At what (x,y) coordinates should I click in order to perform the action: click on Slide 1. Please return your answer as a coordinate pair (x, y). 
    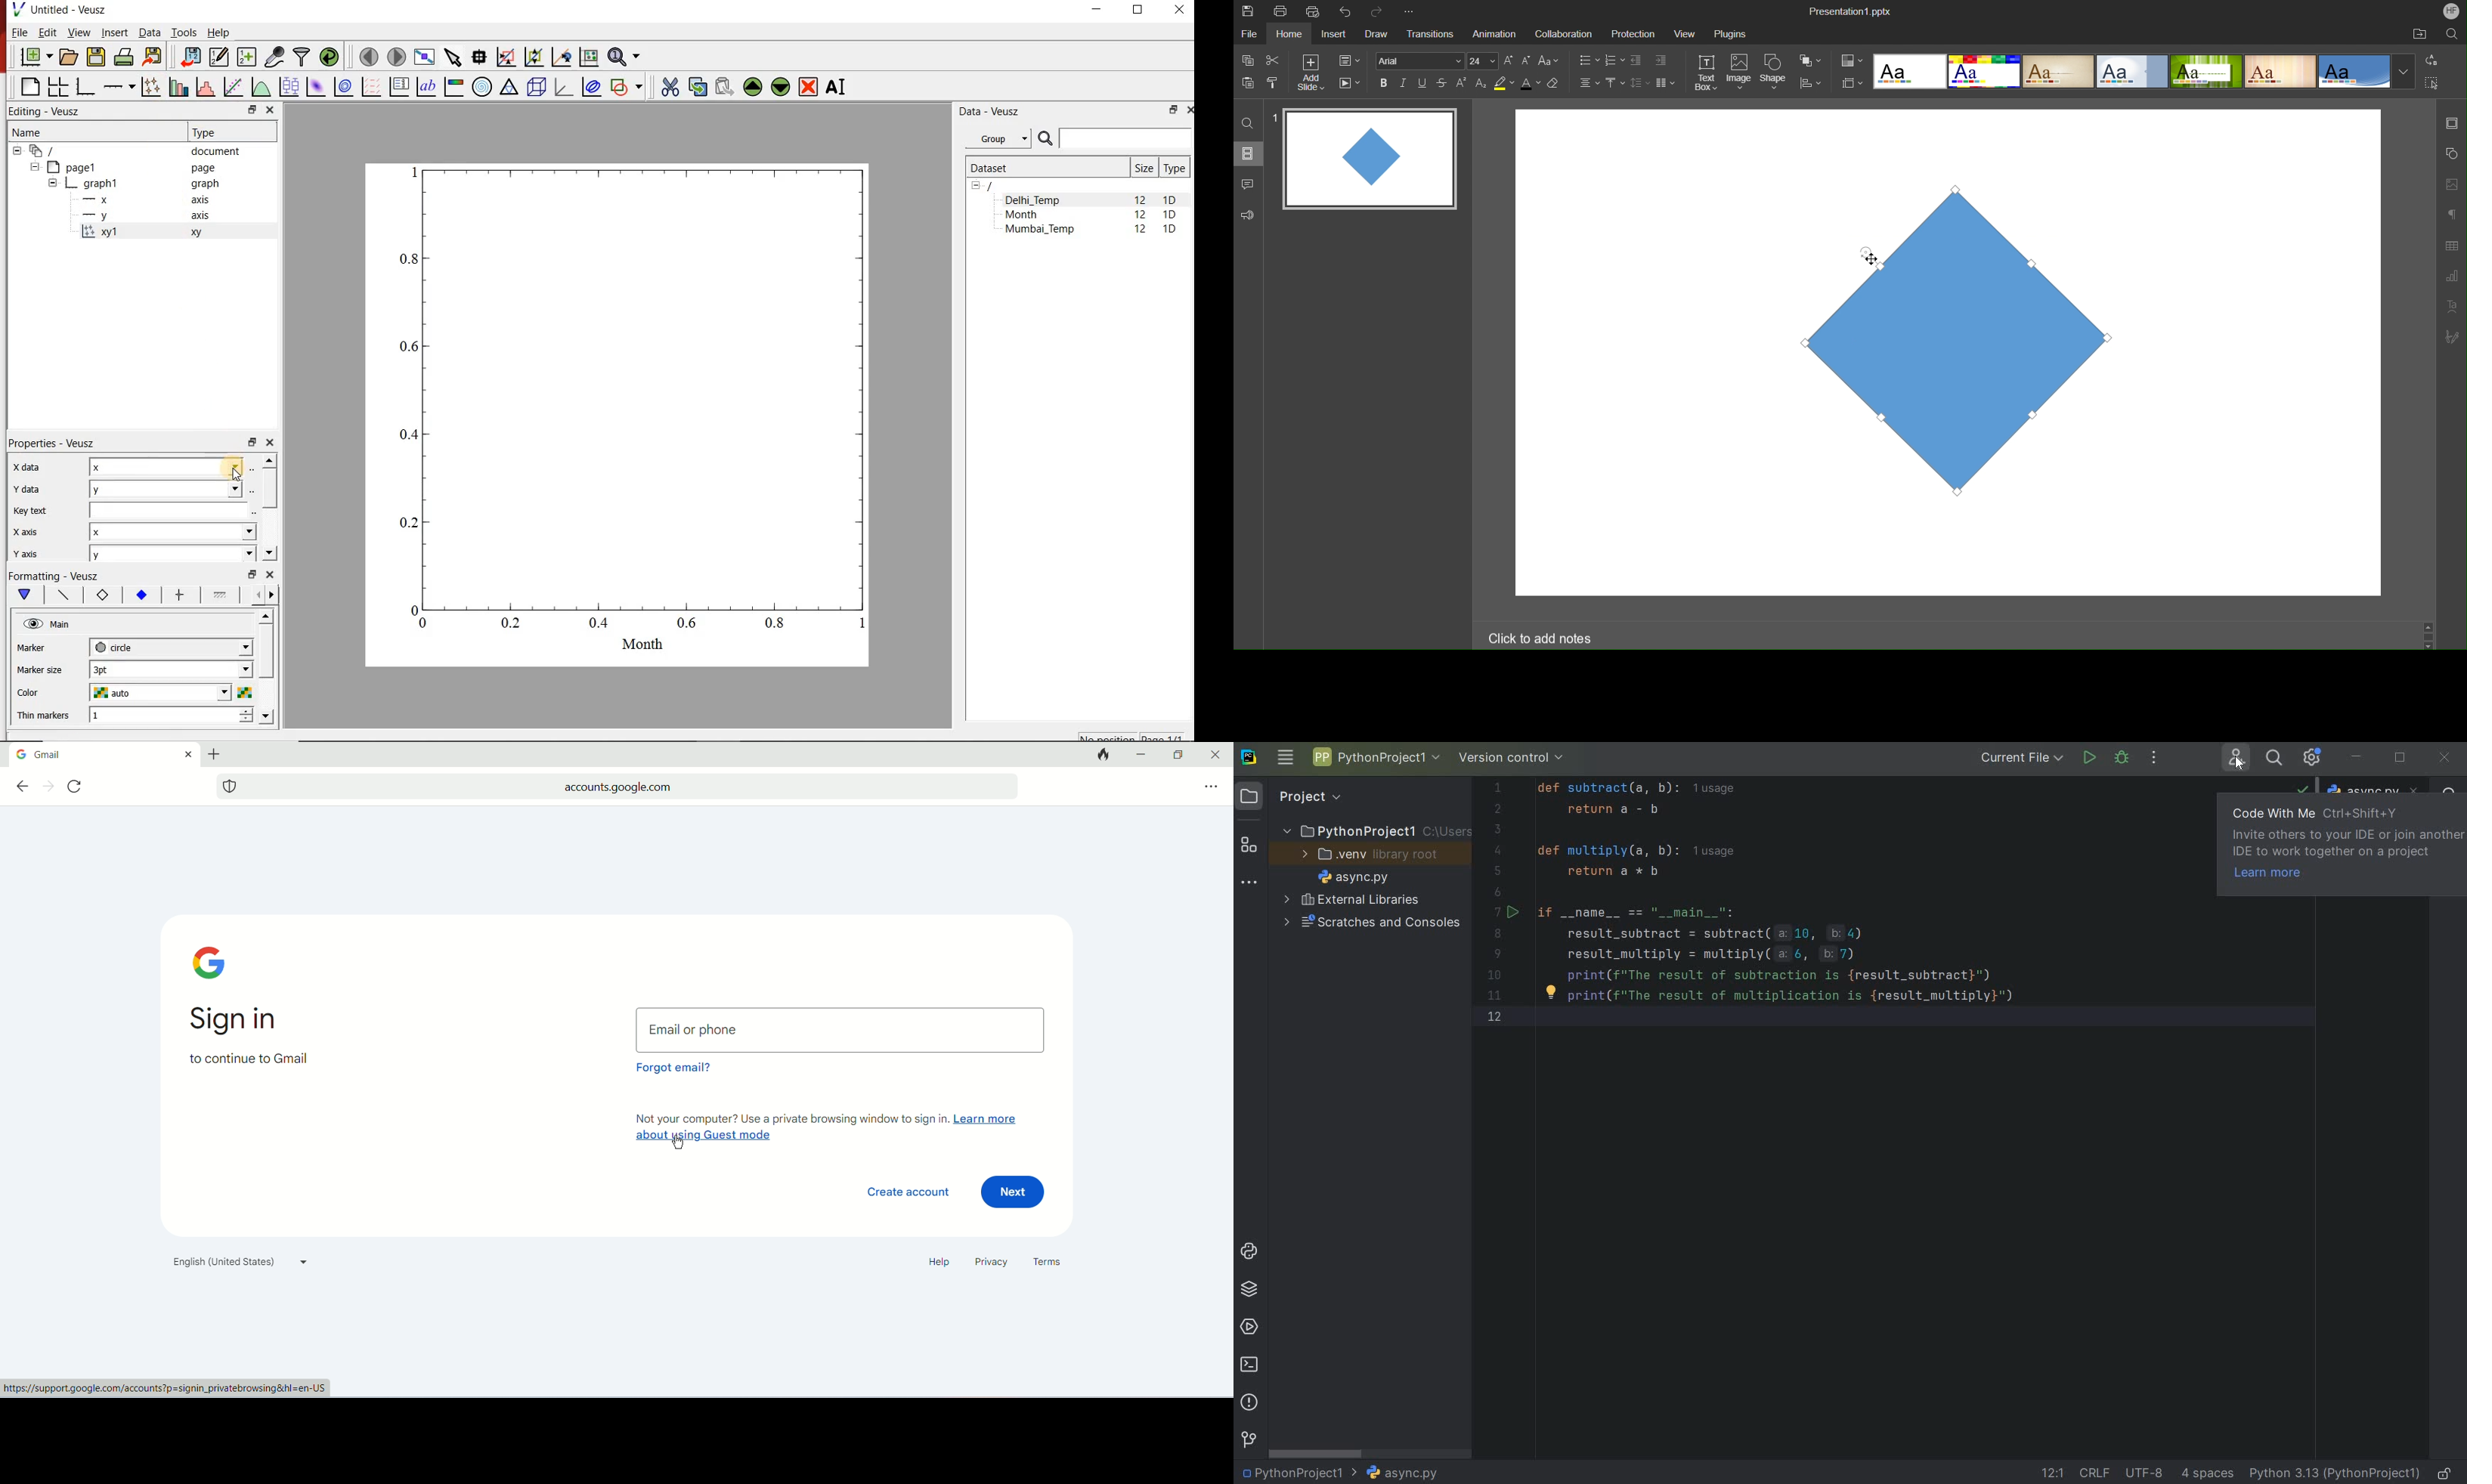
    Looking at the image, I should click on (1367, 160).